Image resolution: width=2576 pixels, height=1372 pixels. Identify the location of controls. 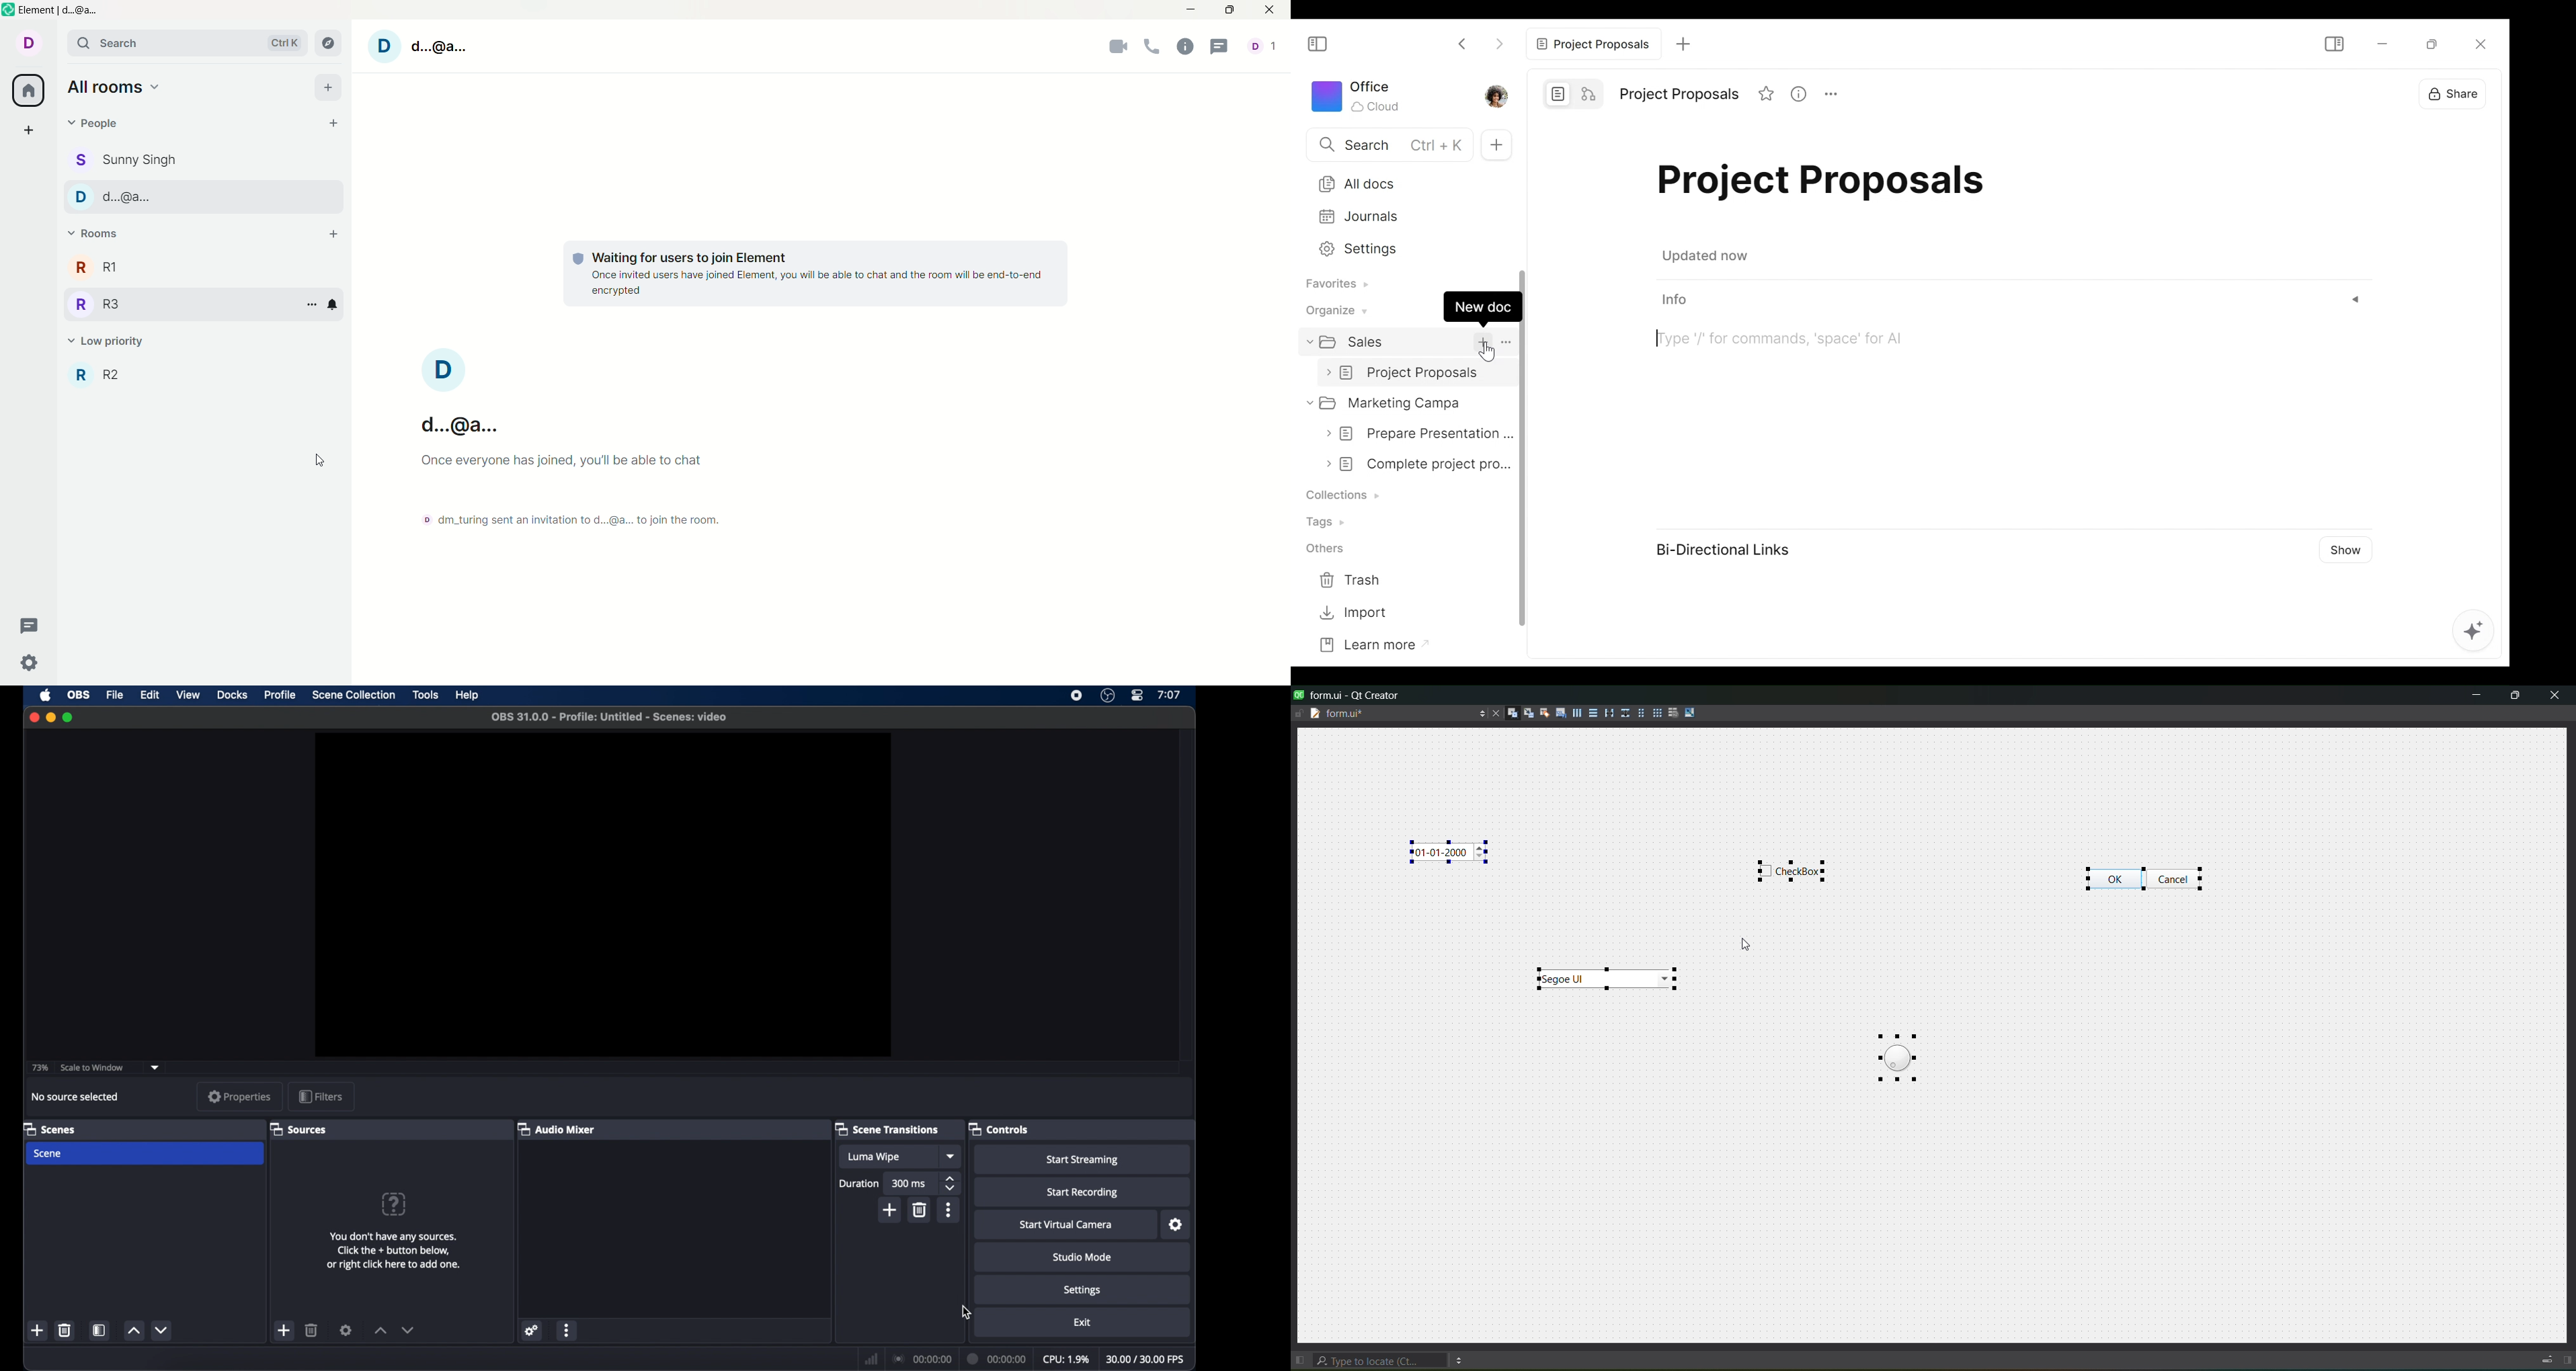
(1001, 1130).